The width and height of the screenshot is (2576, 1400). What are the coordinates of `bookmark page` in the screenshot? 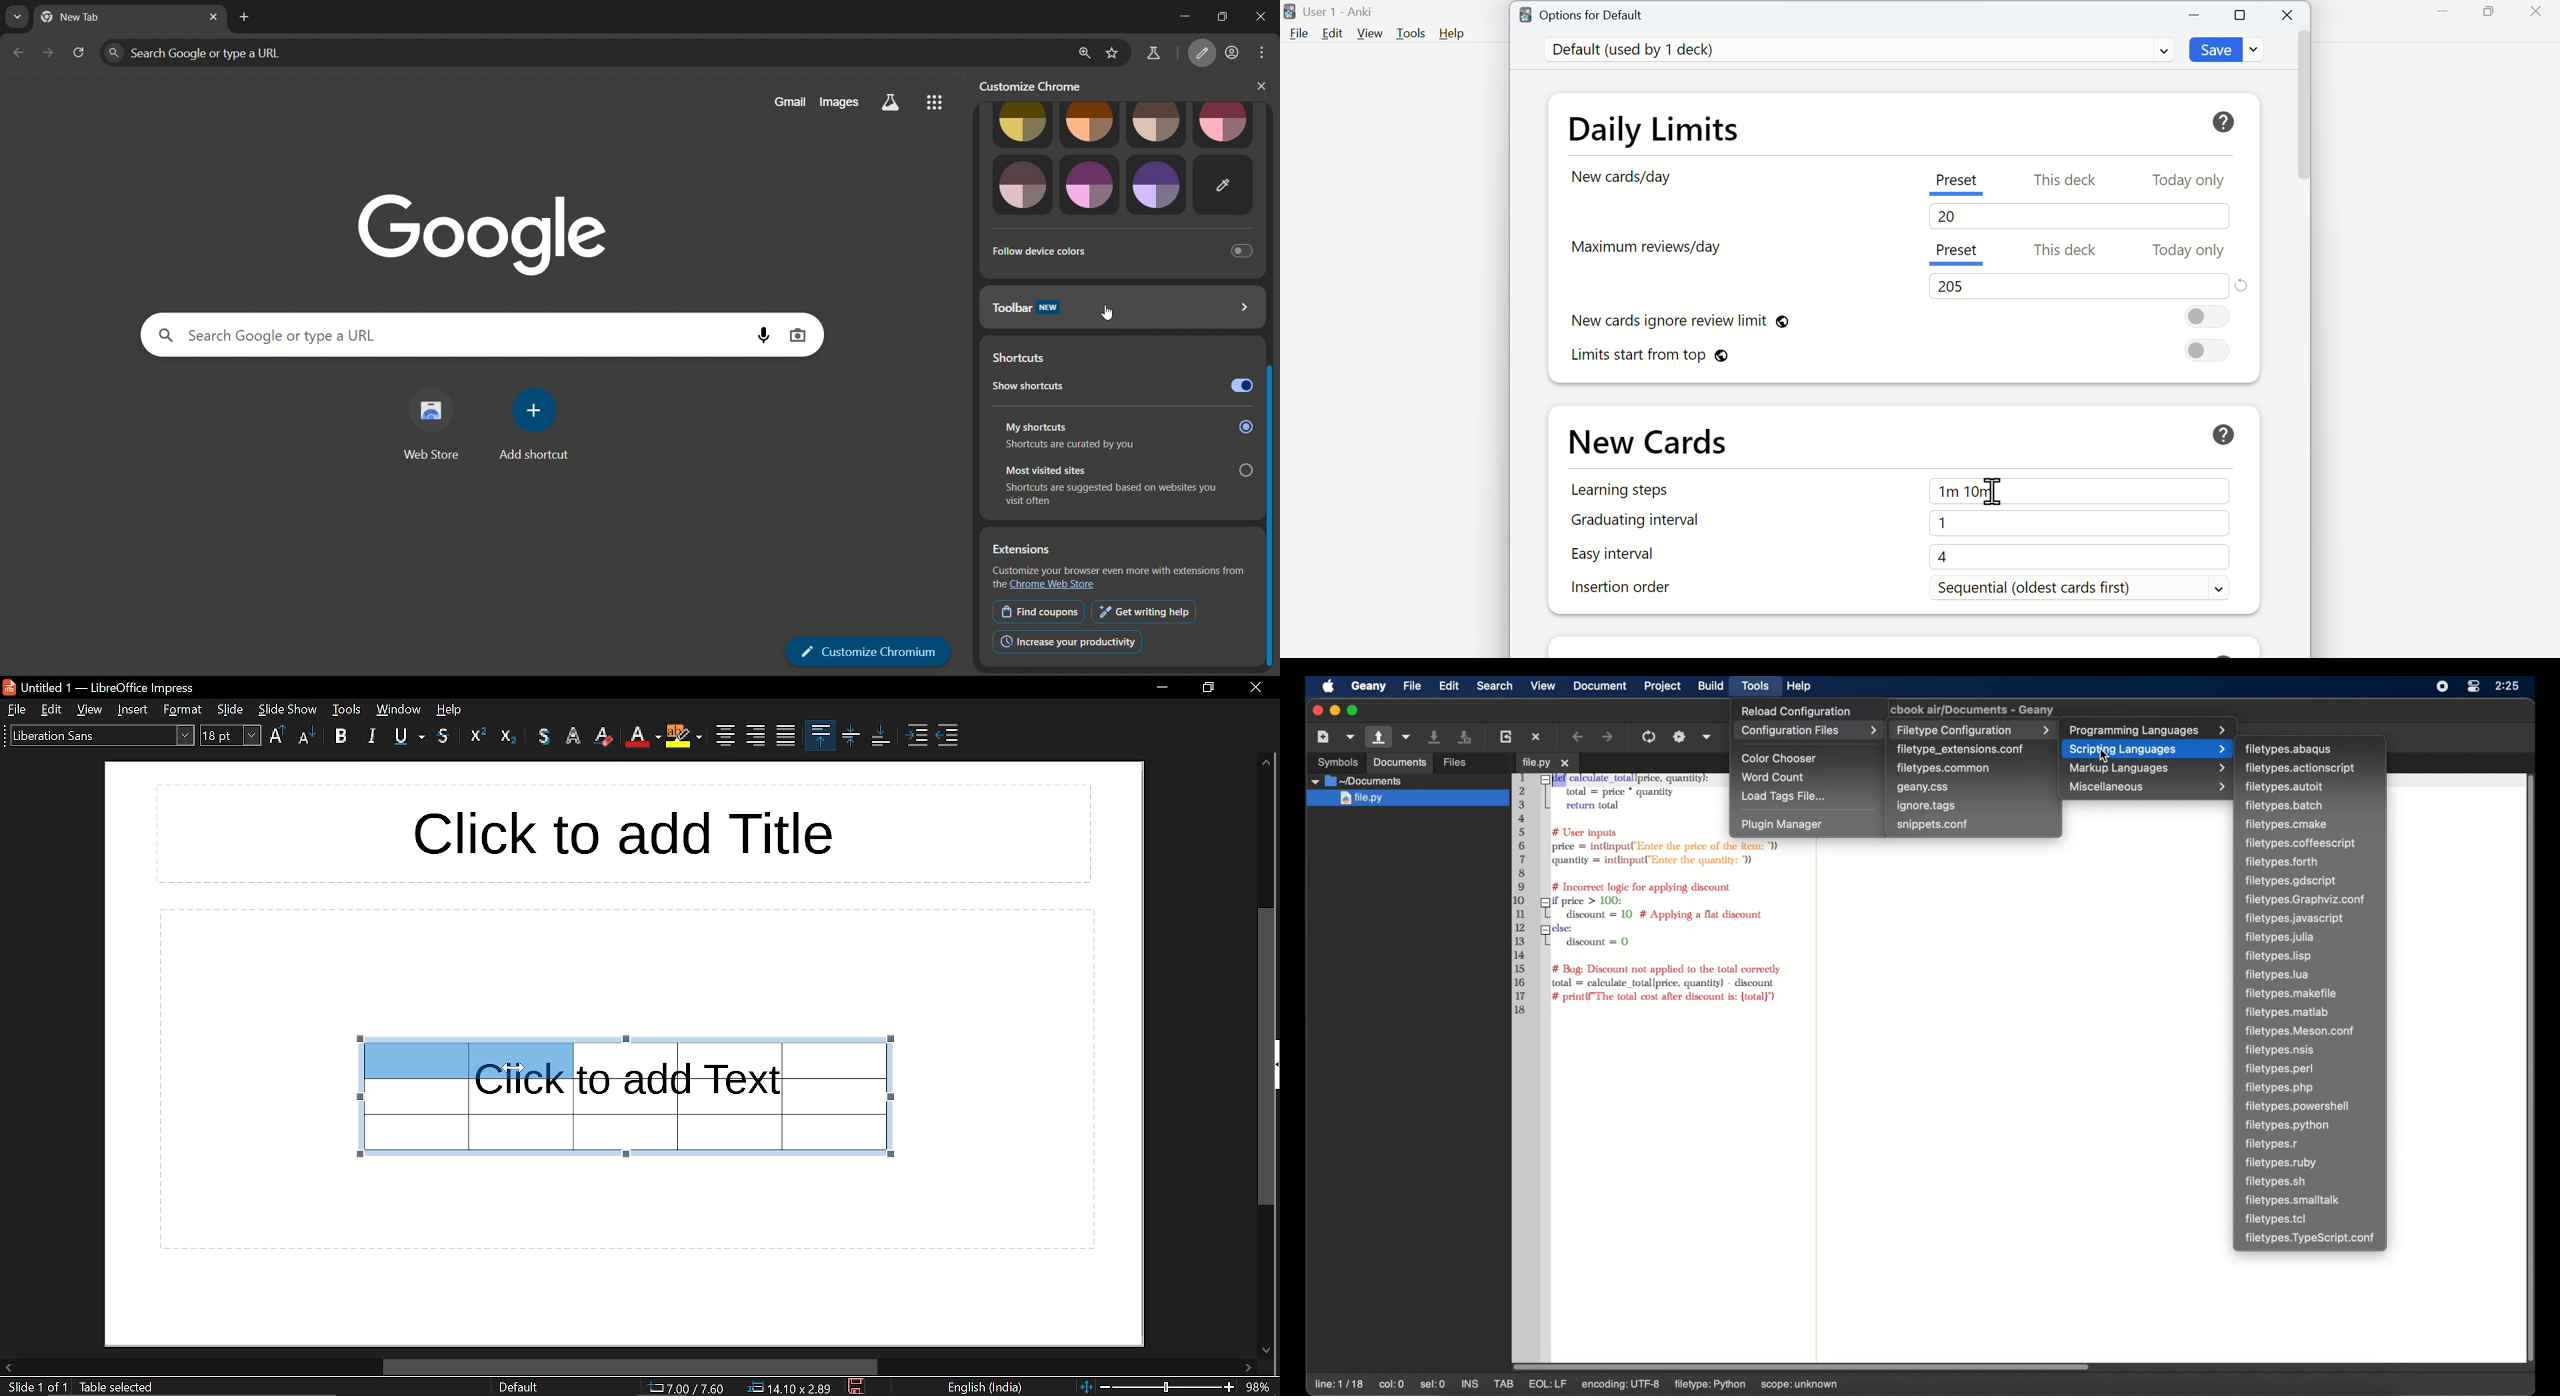 It's located at (1116, 50).